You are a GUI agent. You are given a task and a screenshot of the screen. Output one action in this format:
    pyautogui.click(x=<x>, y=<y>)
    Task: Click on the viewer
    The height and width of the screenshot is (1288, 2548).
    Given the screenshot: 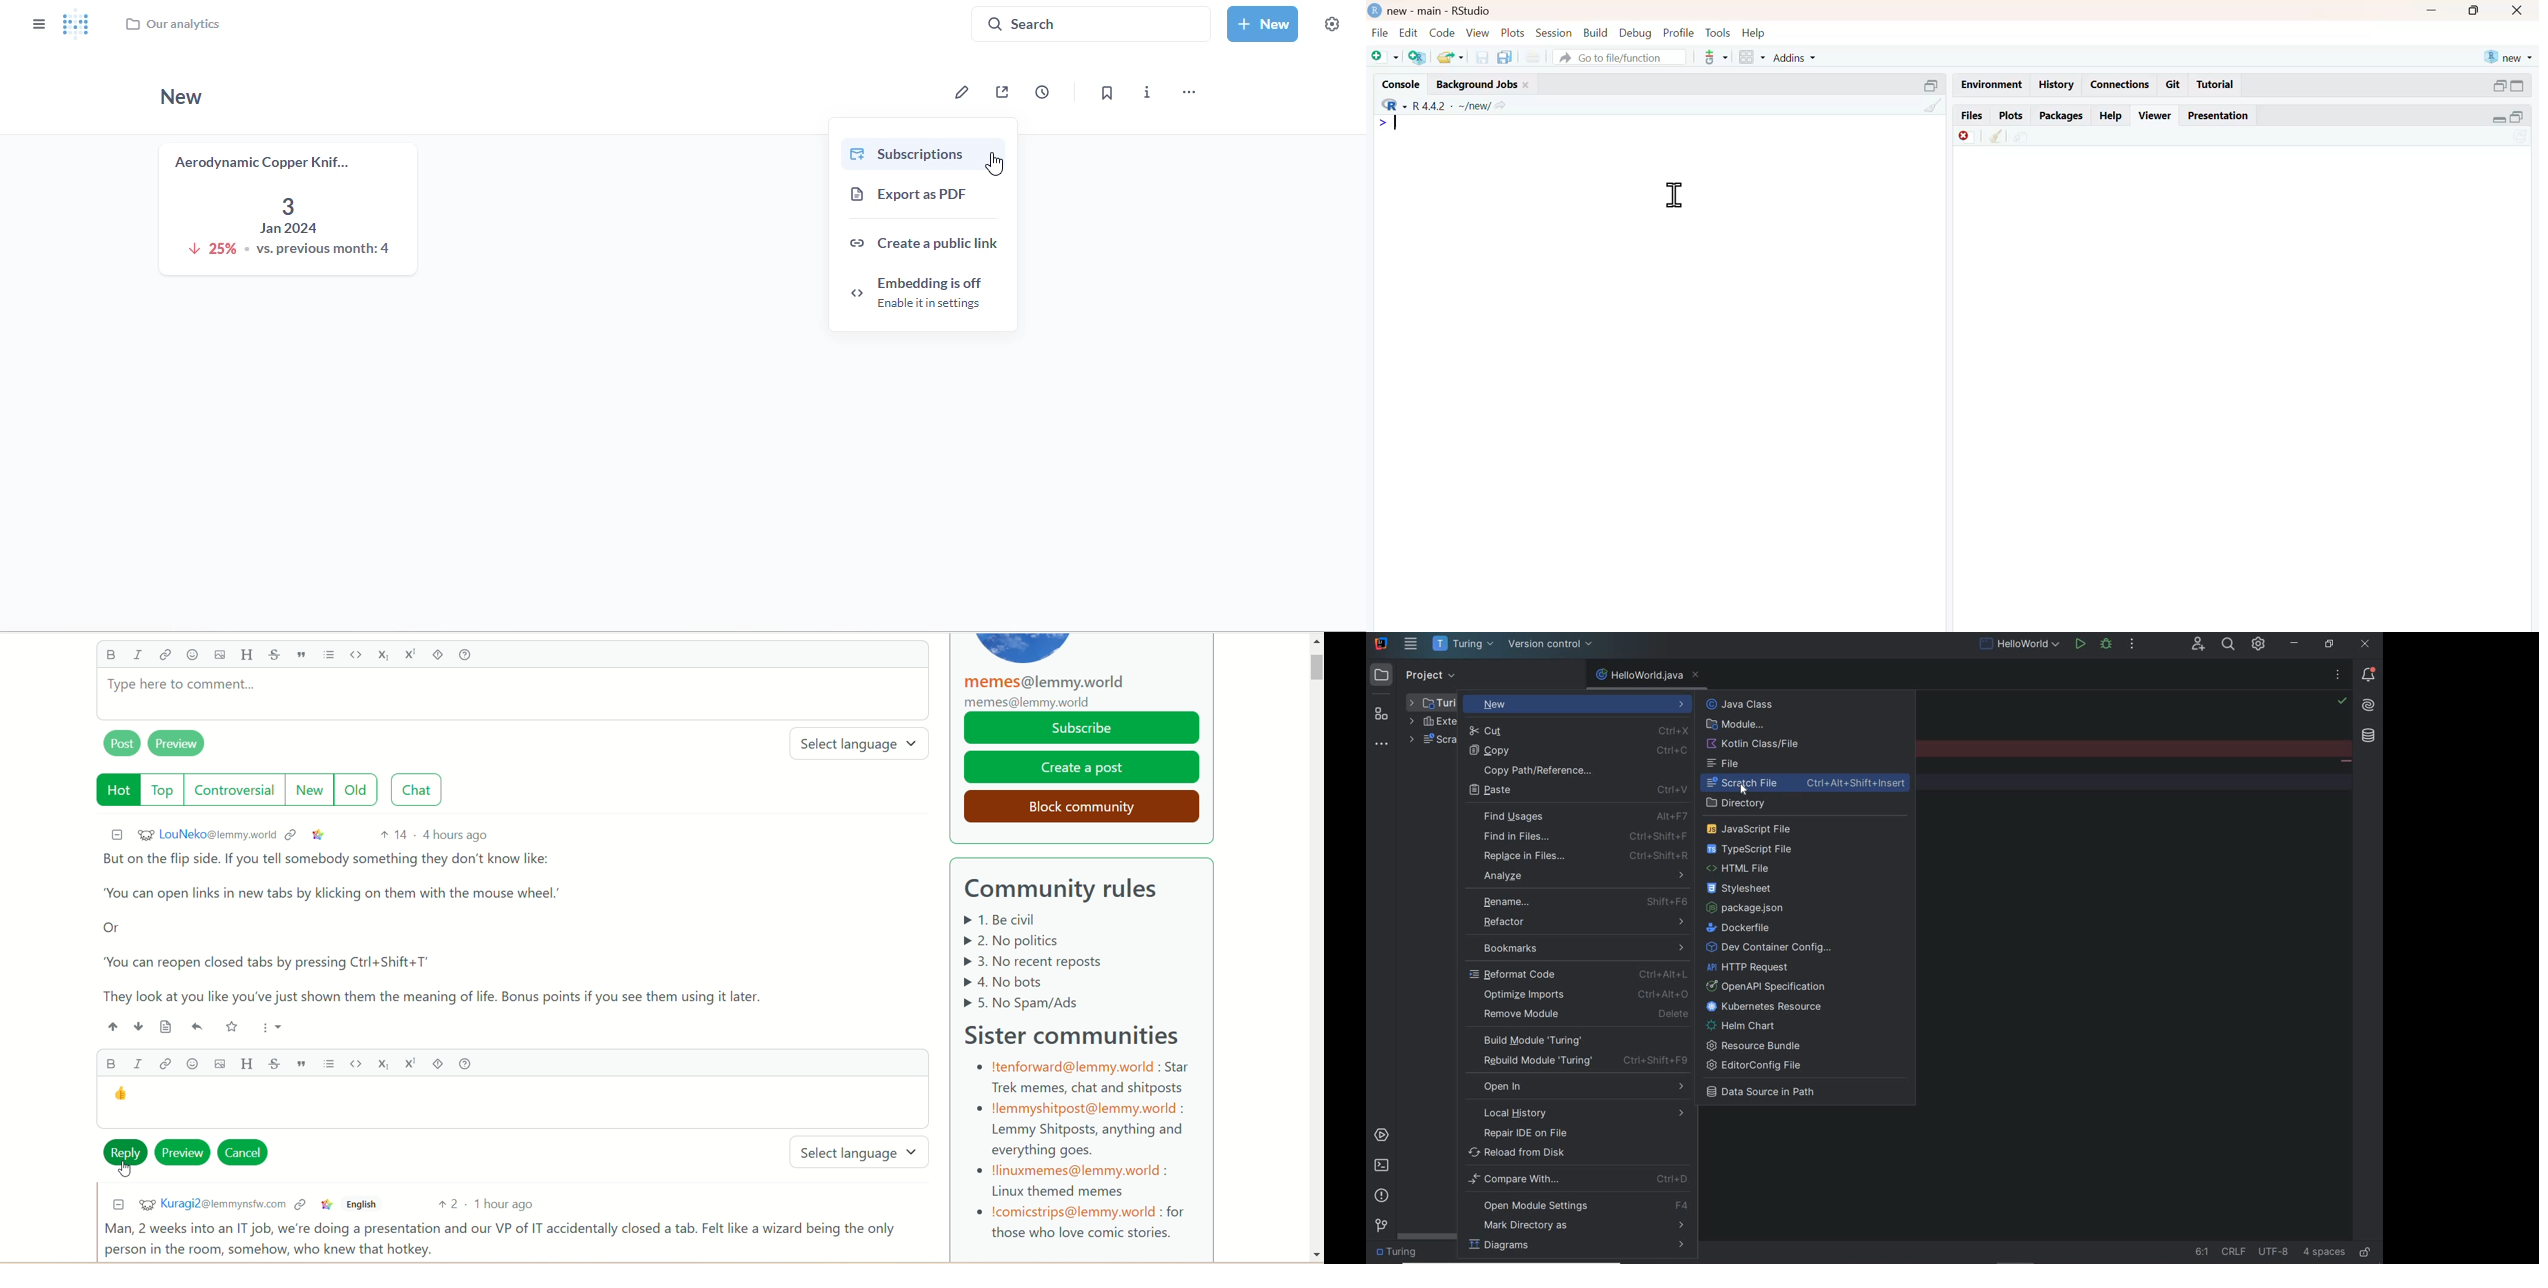 What is the action you would take?
    pyautogui.click(x=2156, y=115)
    